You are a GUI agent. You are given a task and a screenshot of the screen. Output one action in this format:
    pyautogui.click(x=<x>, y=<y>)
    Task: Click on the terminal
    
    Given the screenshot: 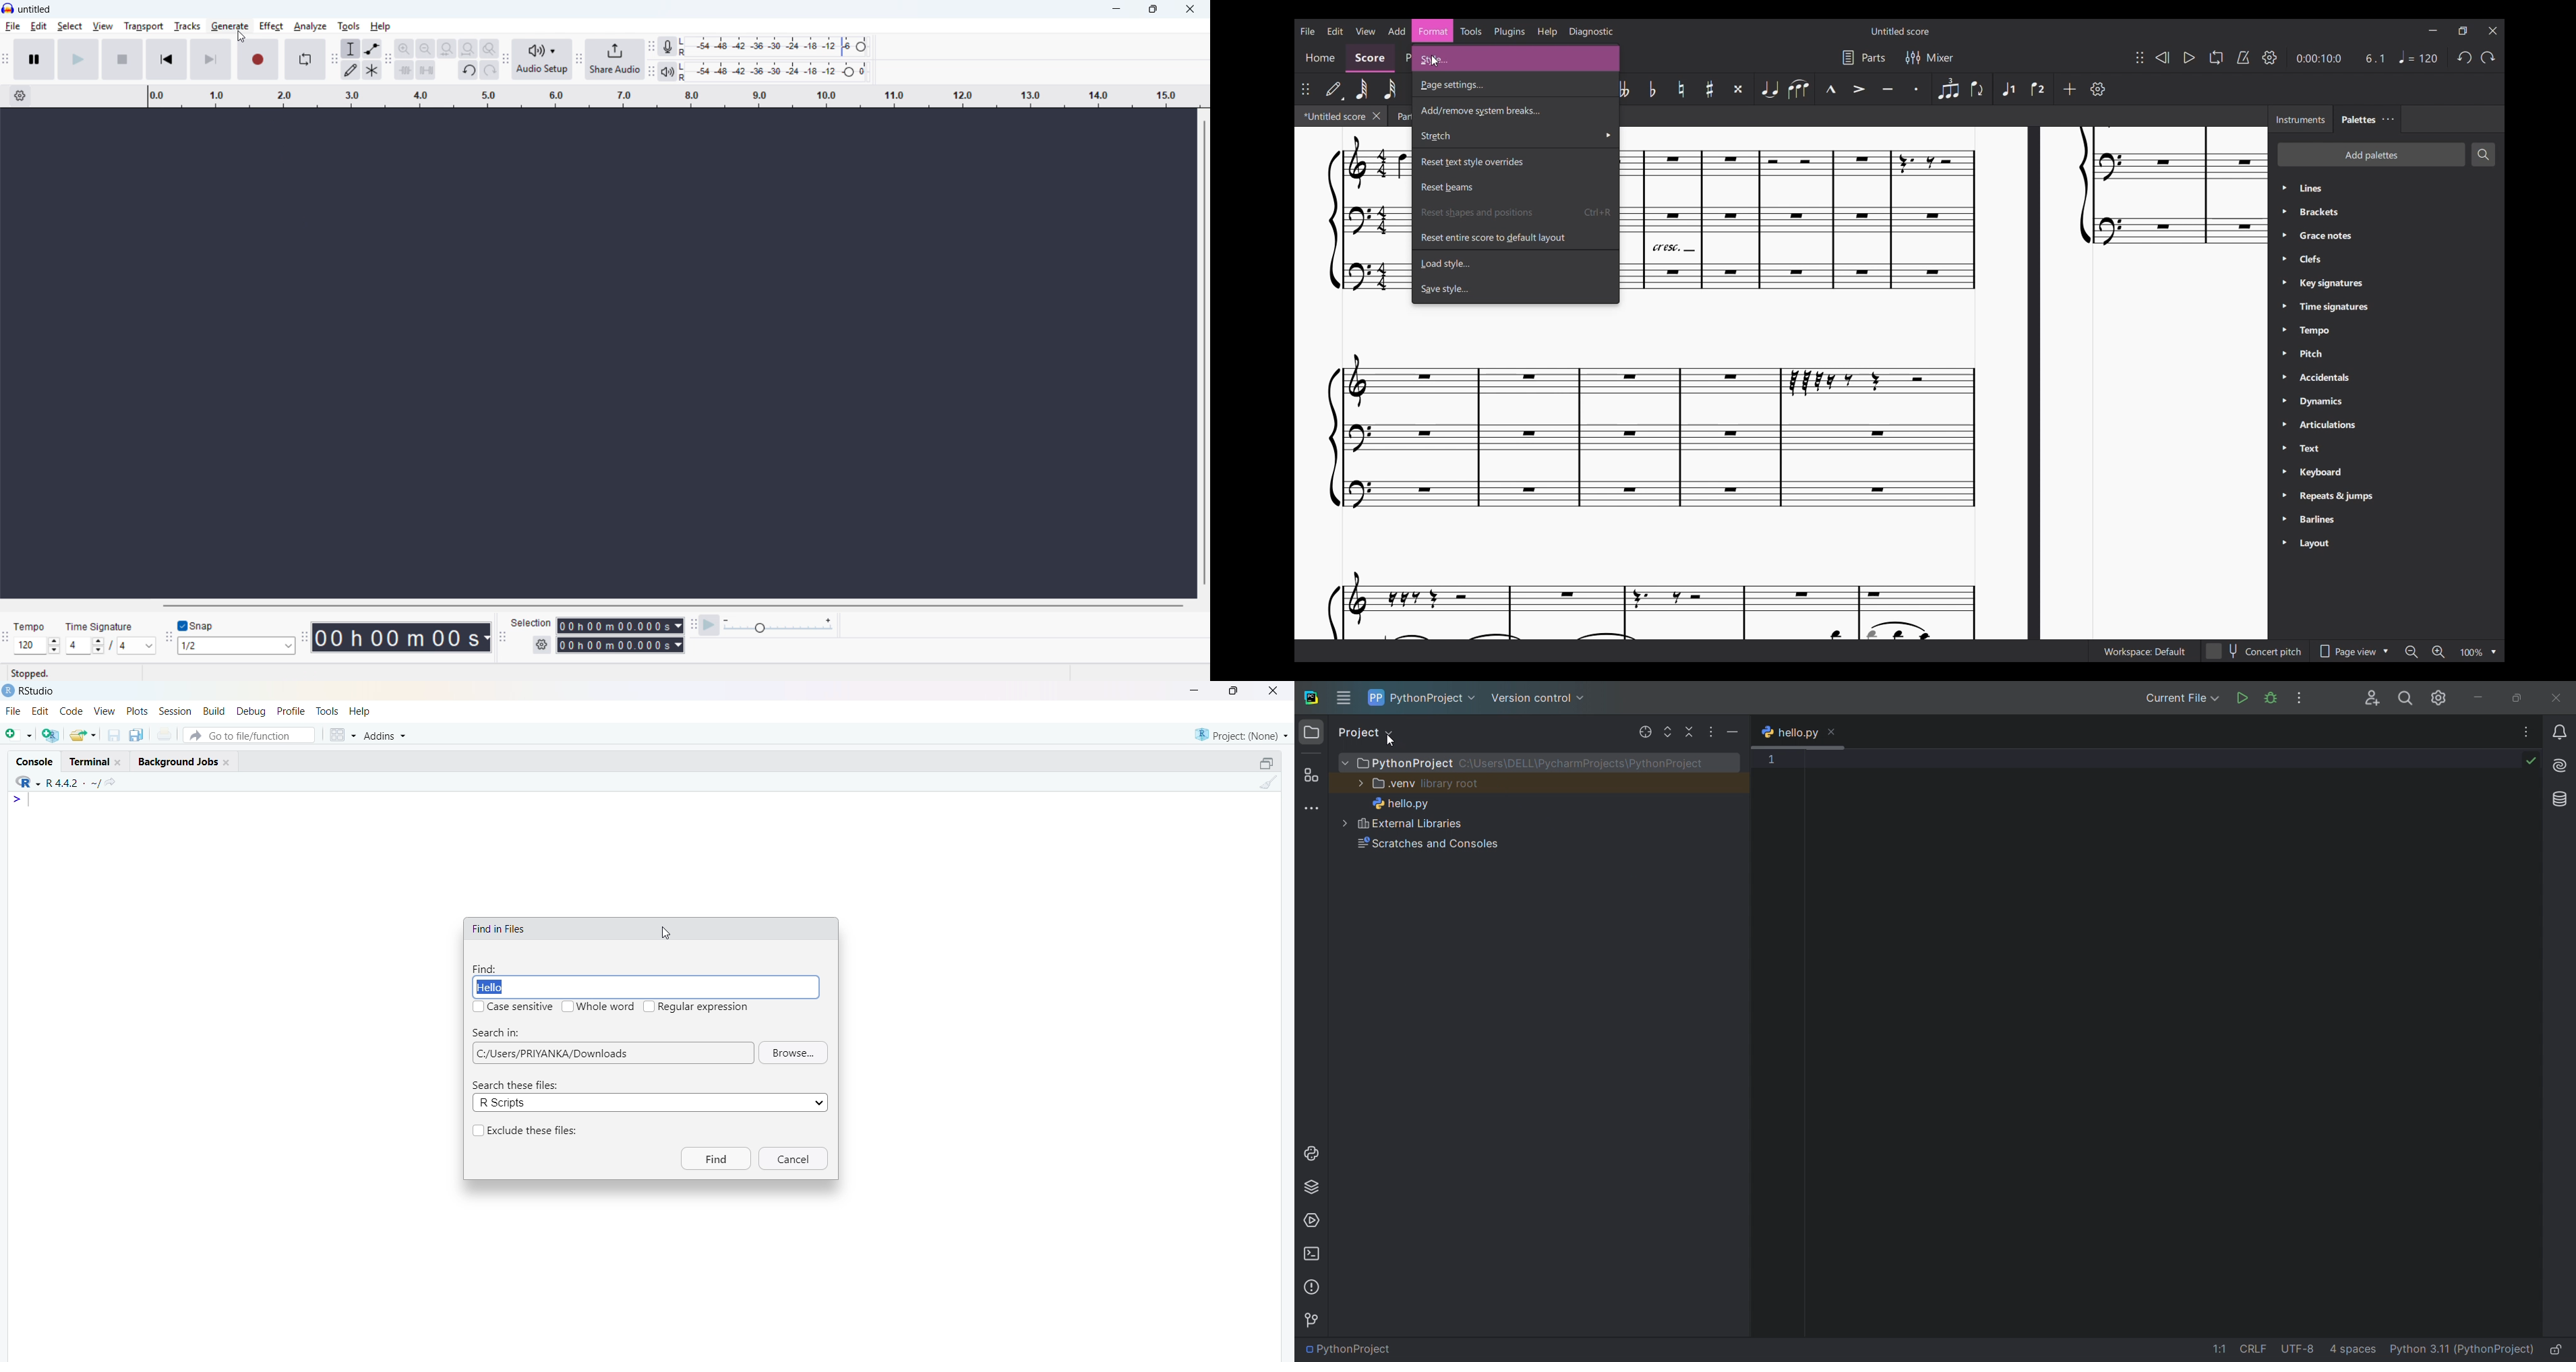 What is the action you would take?
    pyautogui.click(x=89, y=762)
    